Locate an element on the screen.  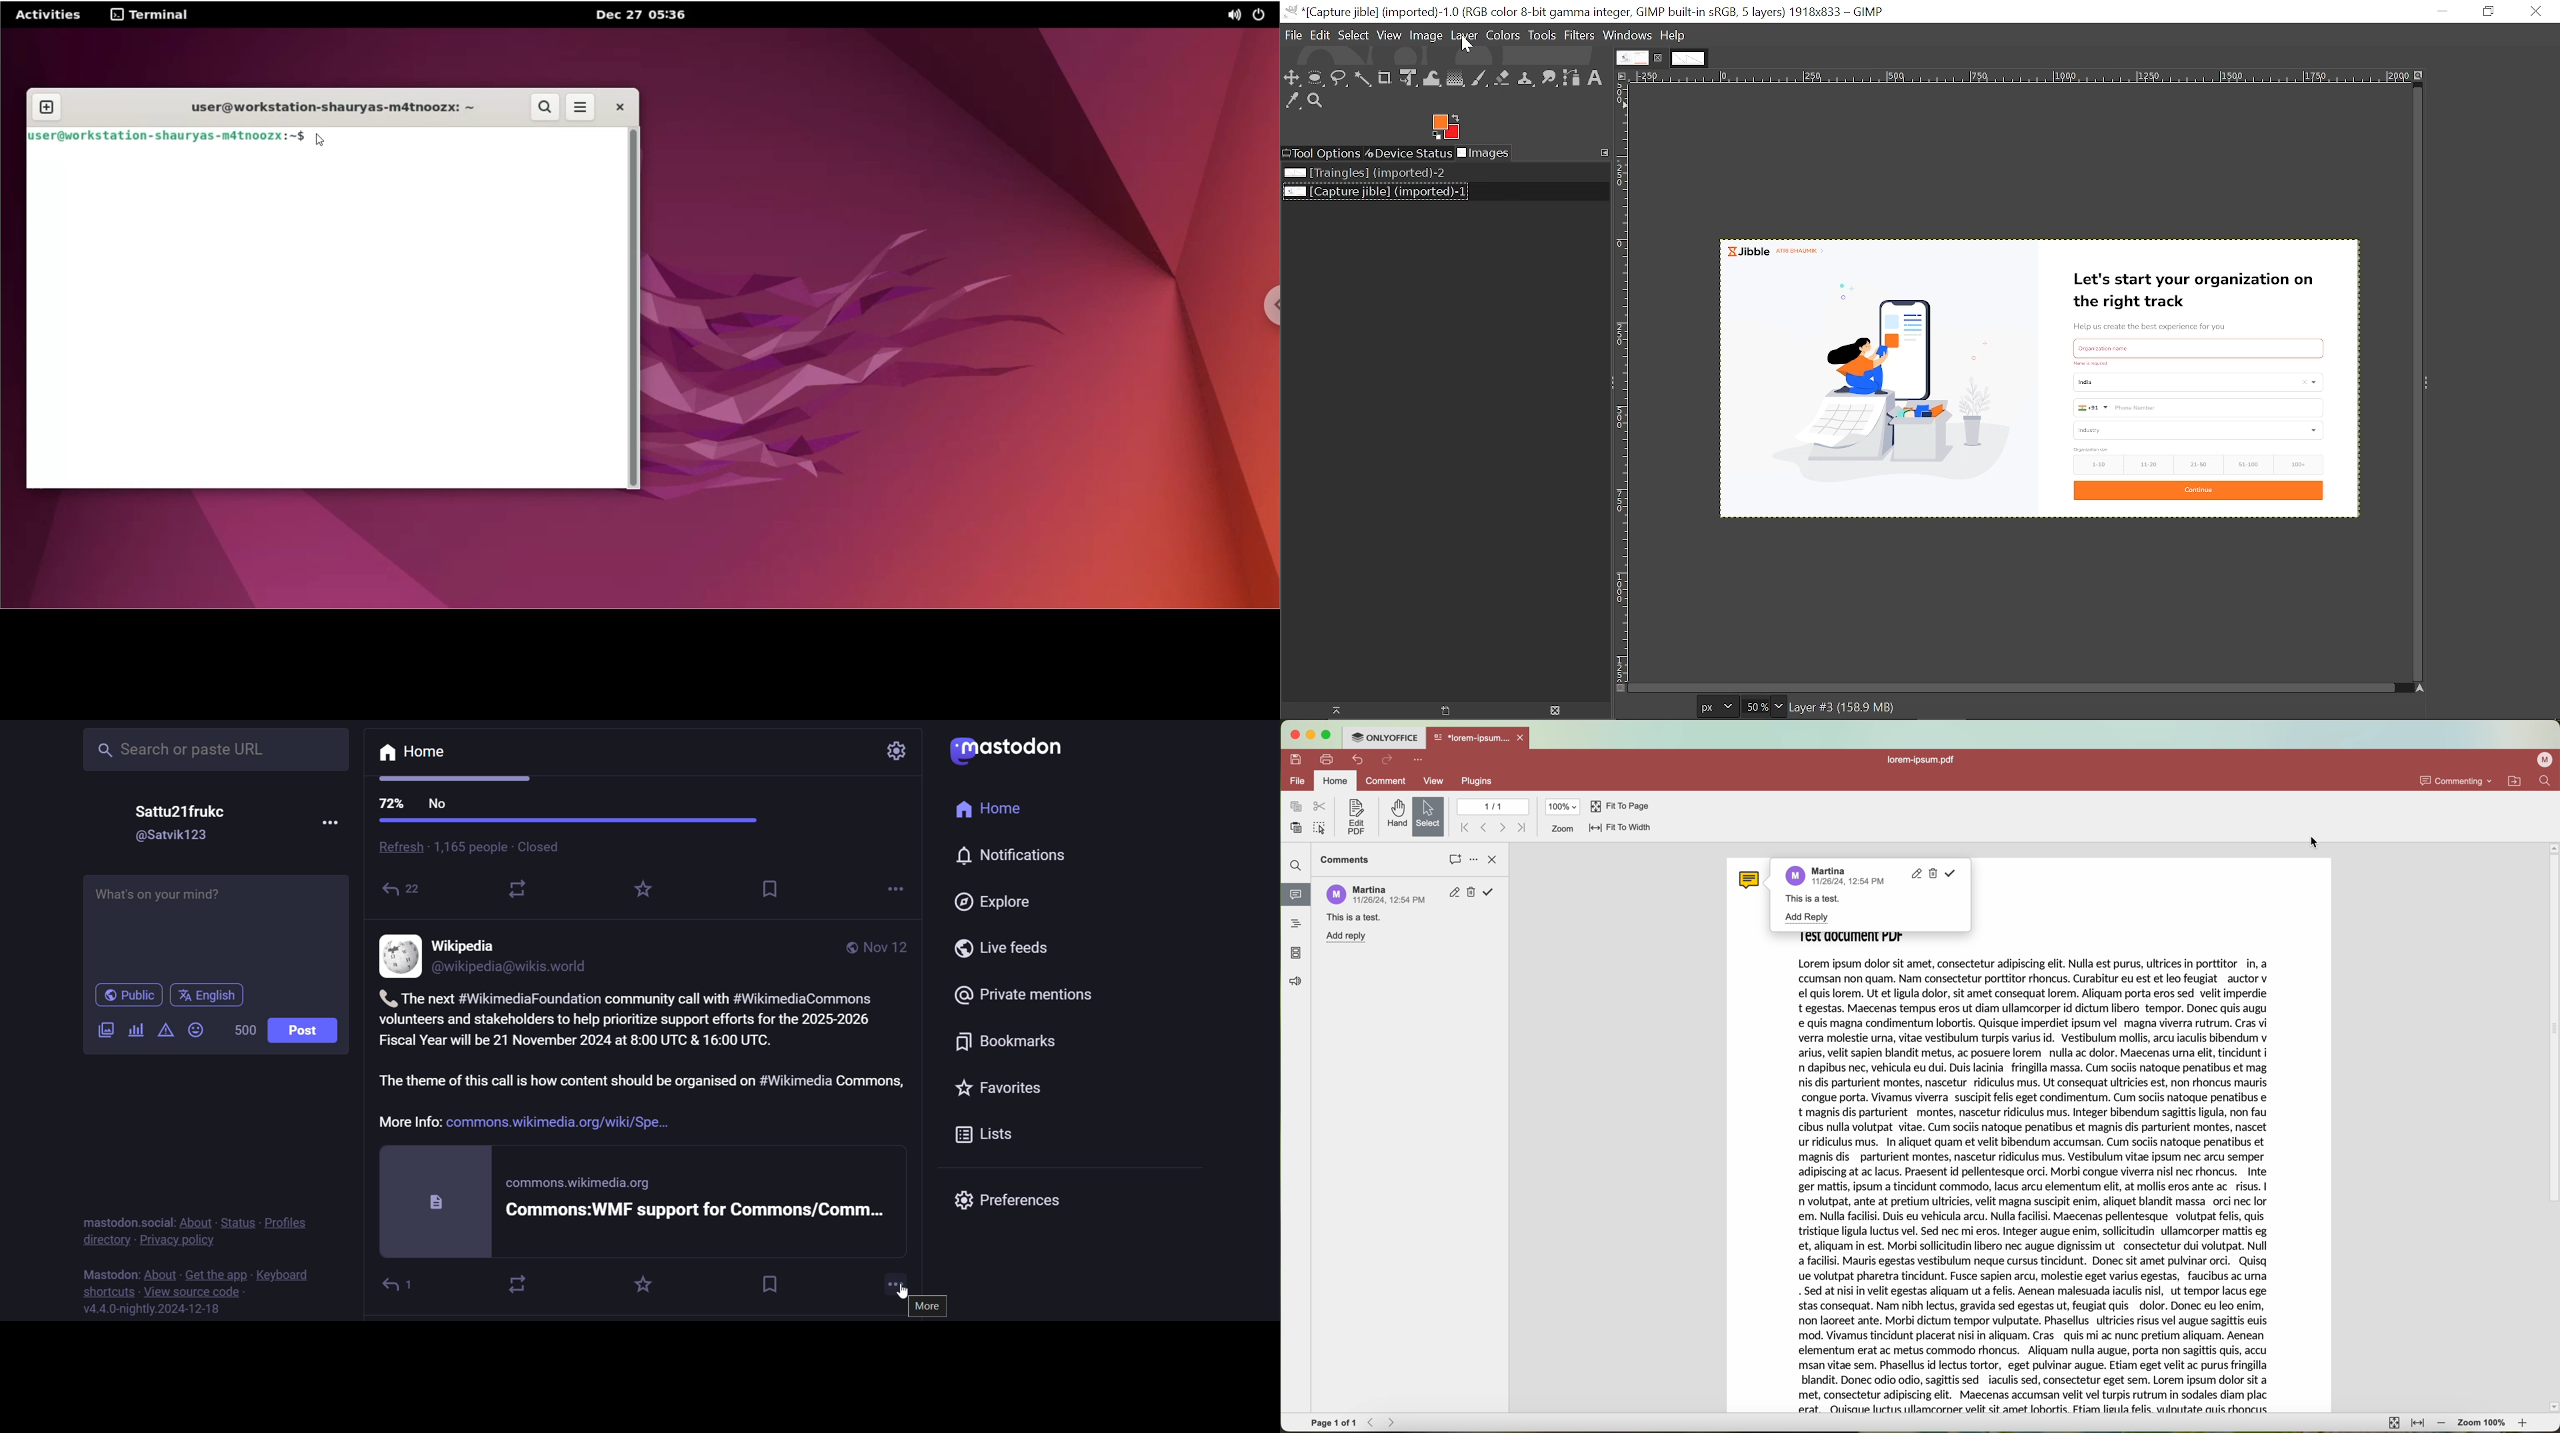
home is located at coordinates (1335, 780).